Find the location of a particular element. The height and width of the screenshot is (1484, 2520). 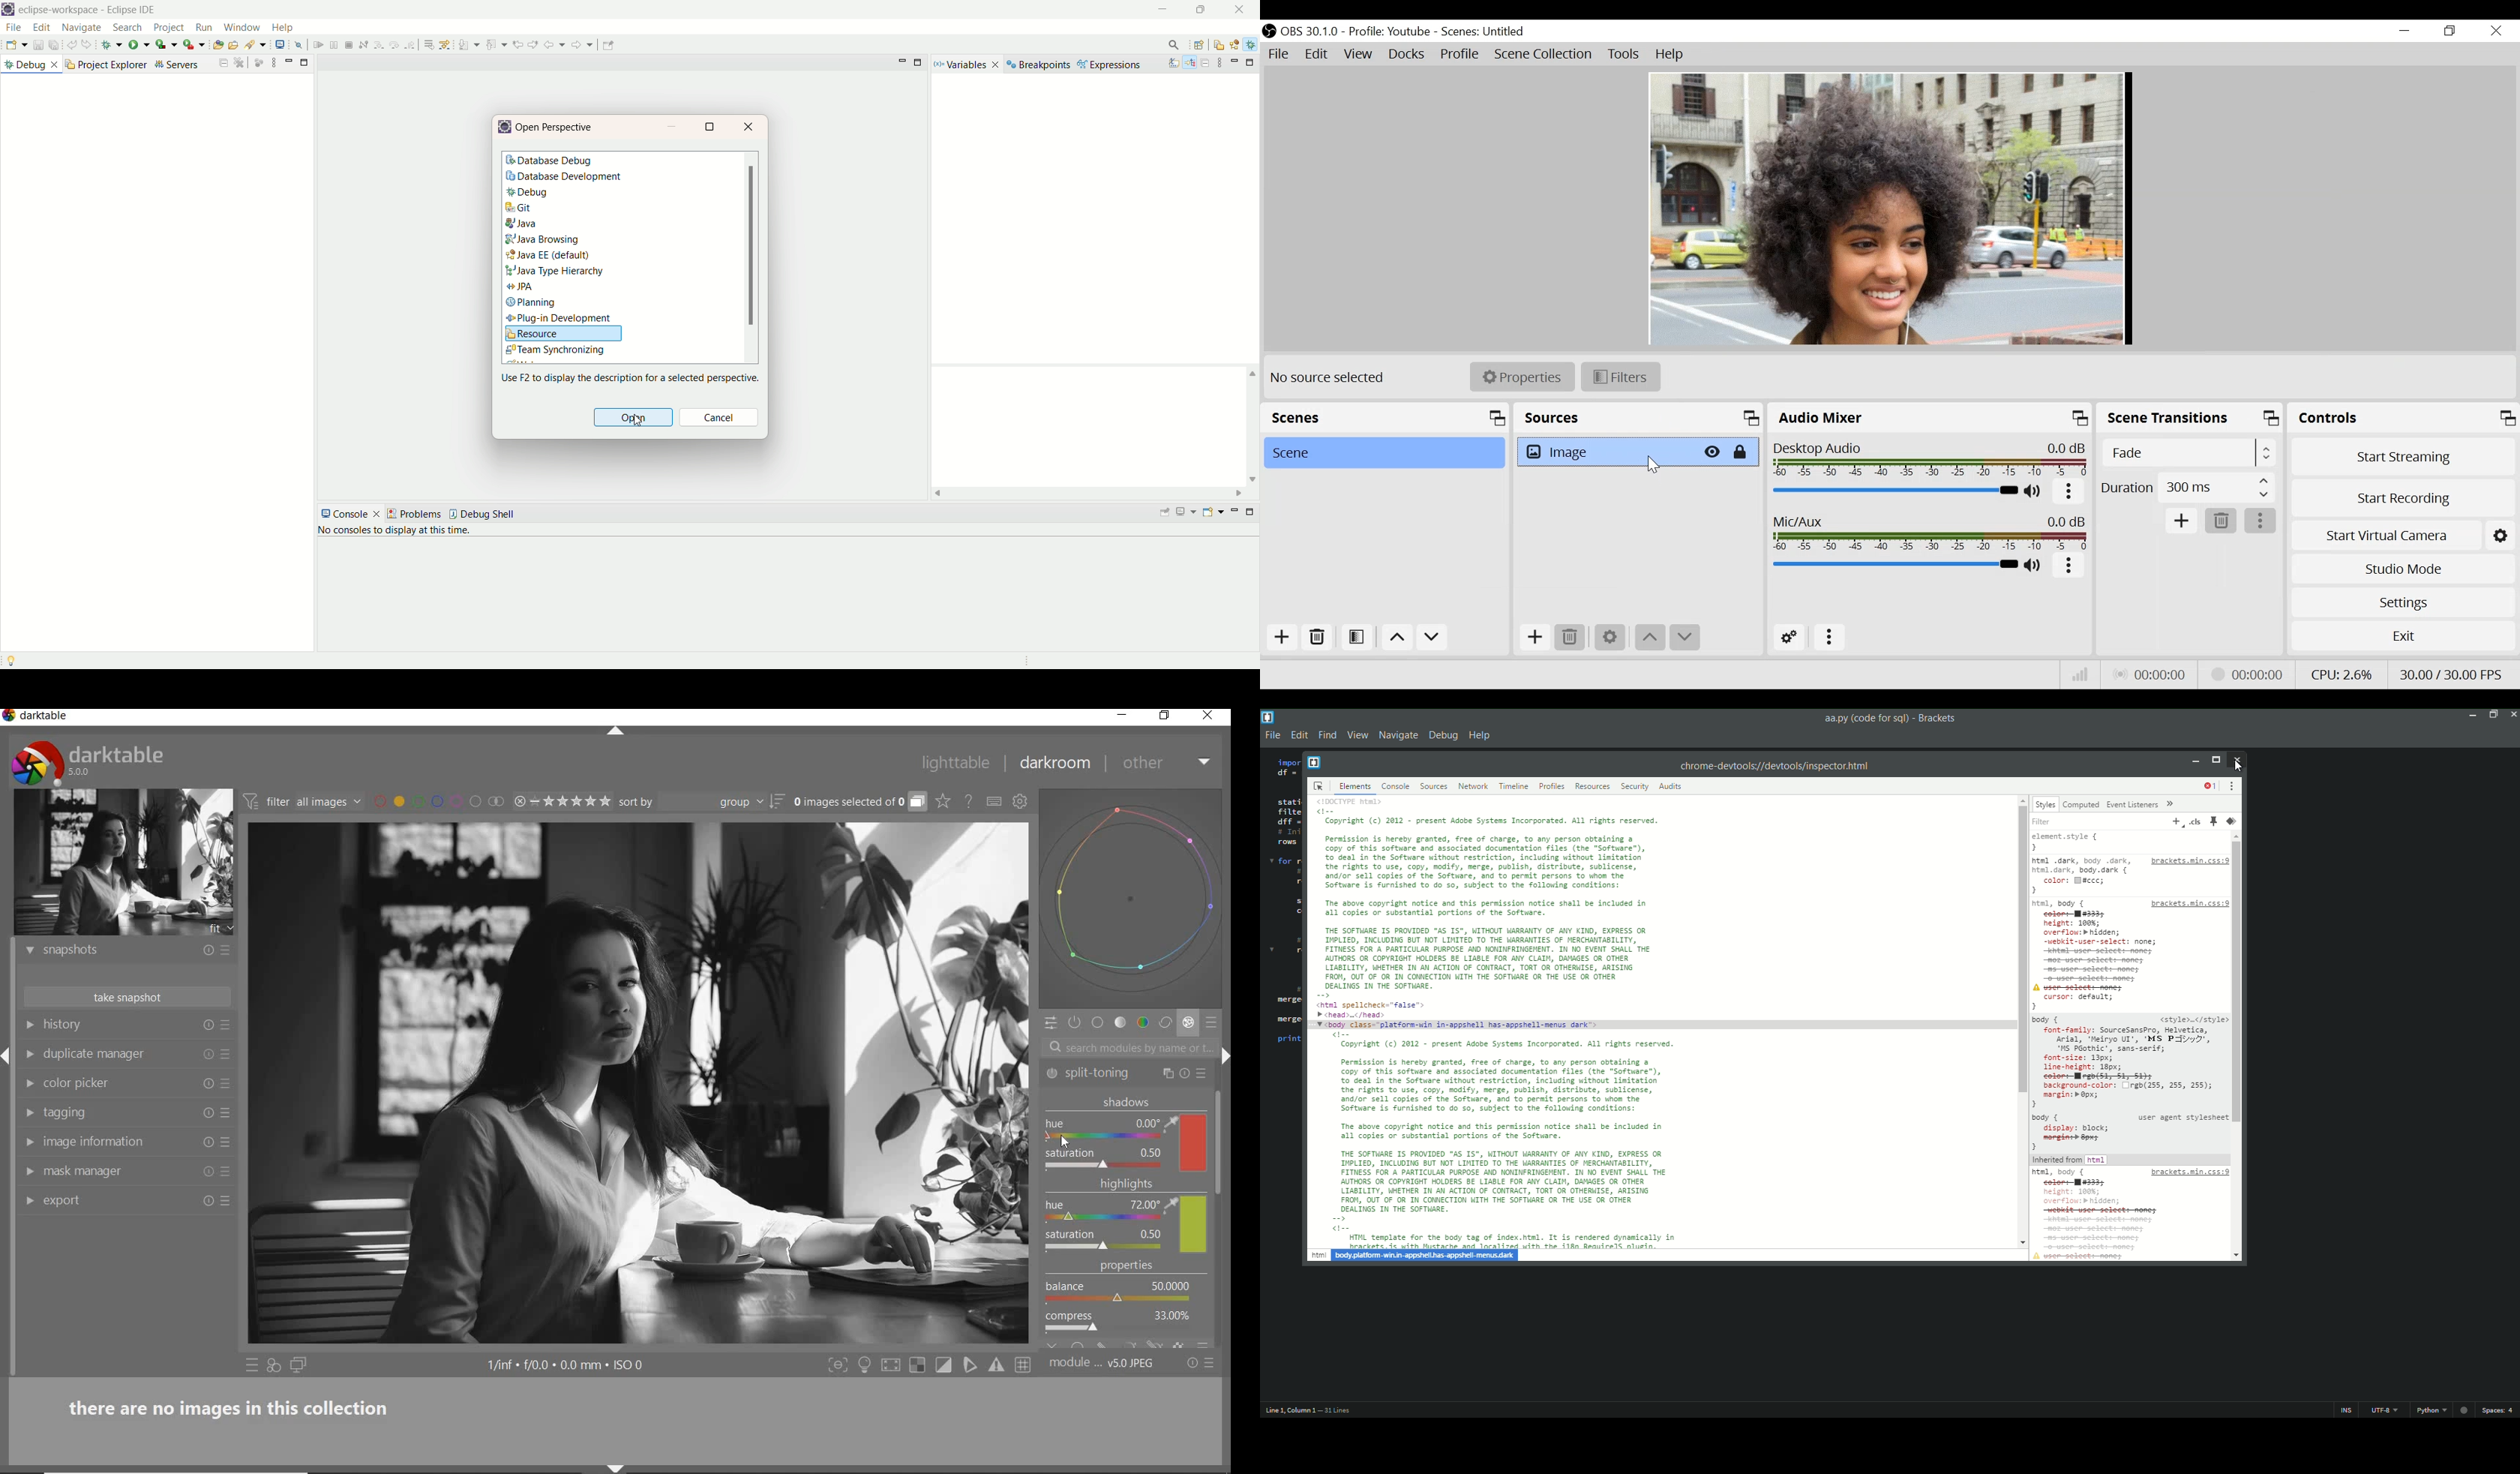

sources is located at coordinates (1434, 786).